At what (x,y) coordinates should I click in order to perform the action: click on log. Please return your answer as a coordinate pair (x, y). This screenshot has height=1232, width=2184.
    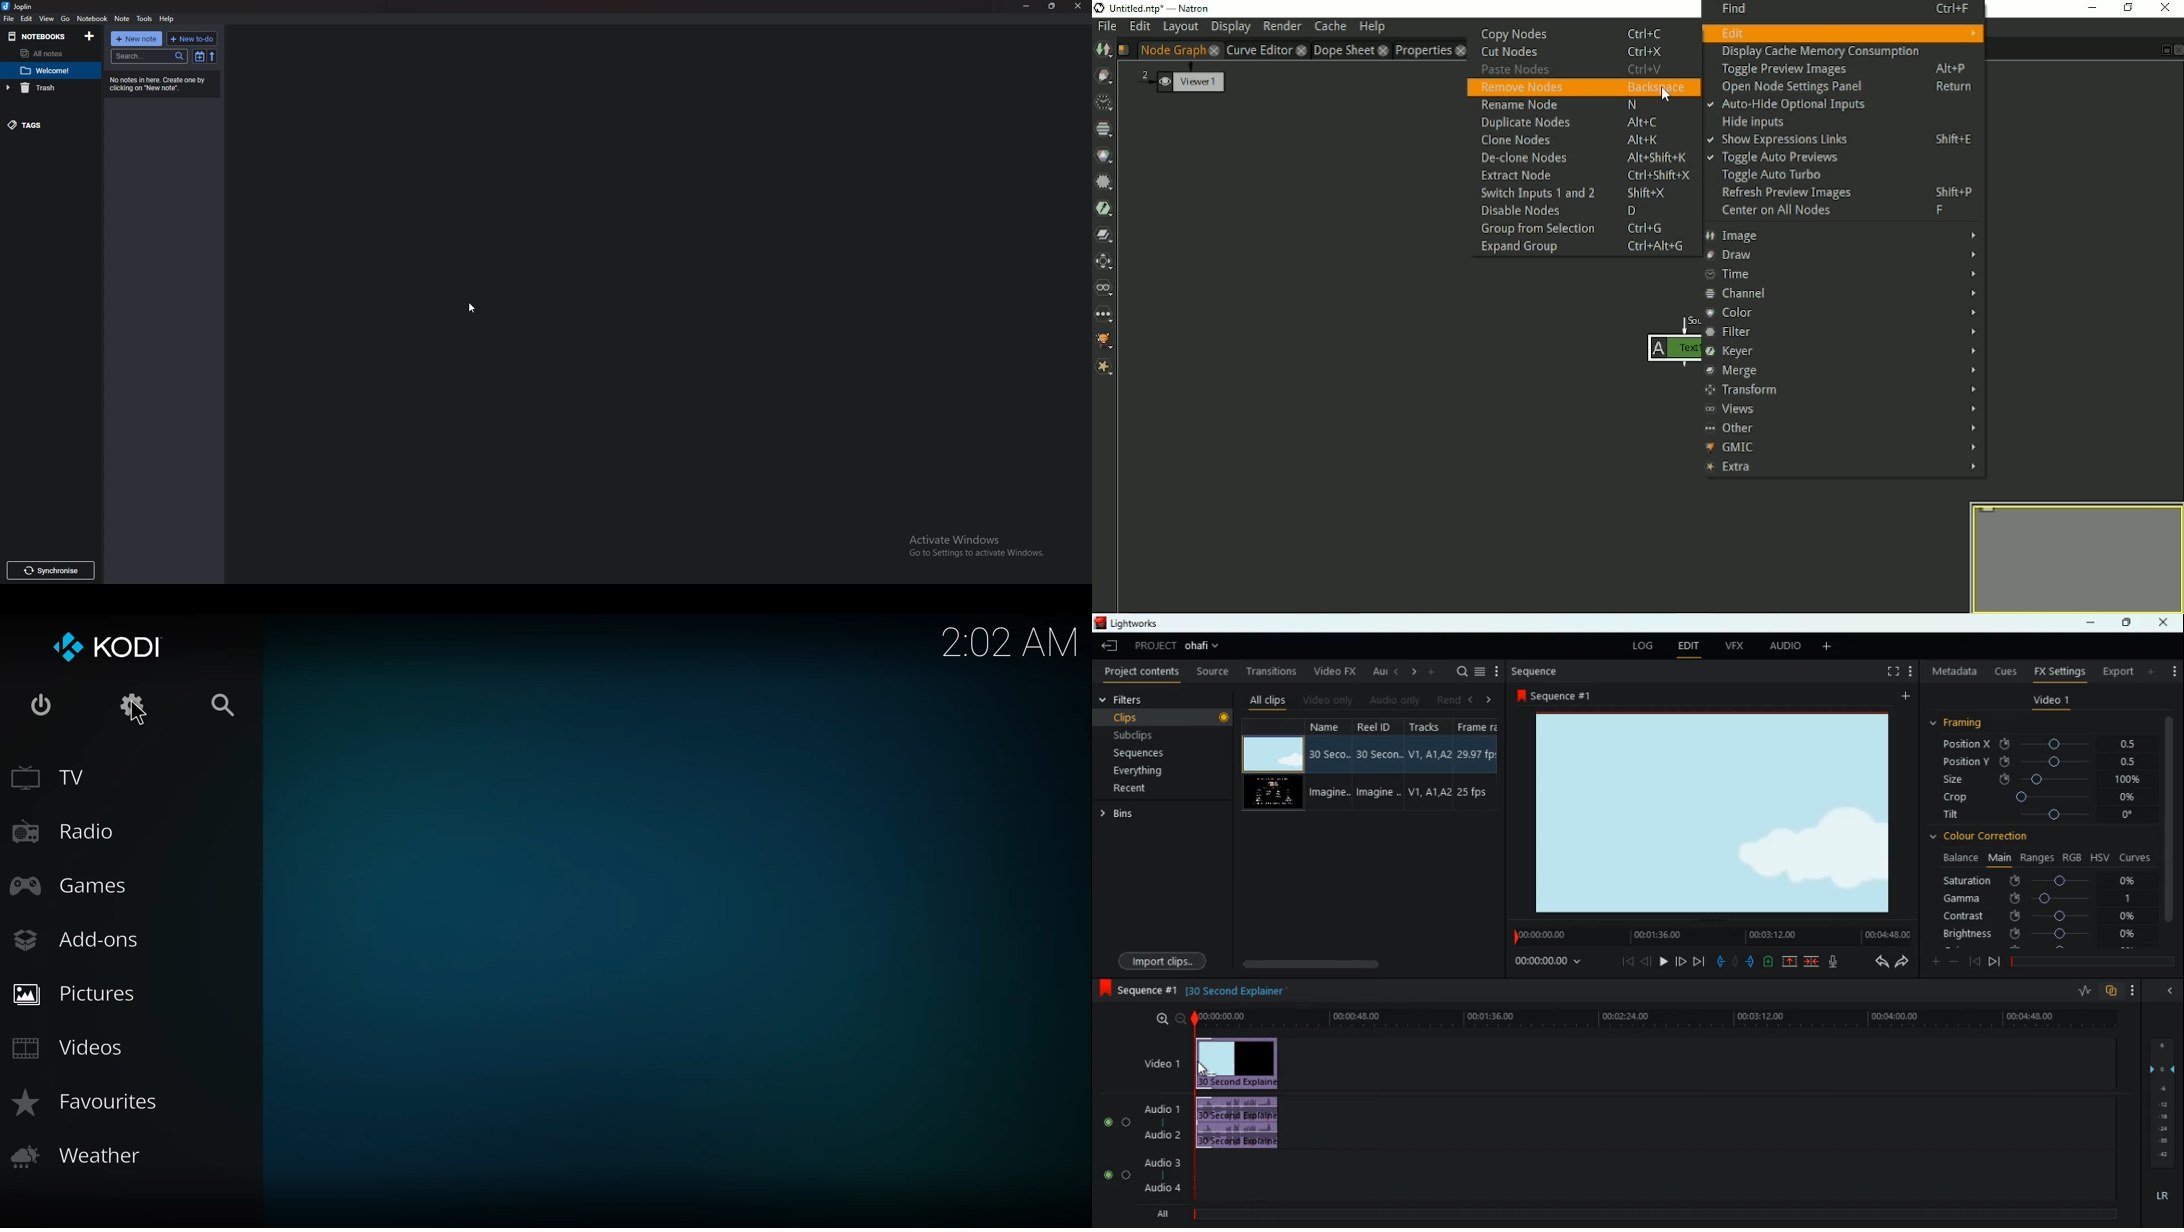
    Looking at the image, I should click on (1639, 648).